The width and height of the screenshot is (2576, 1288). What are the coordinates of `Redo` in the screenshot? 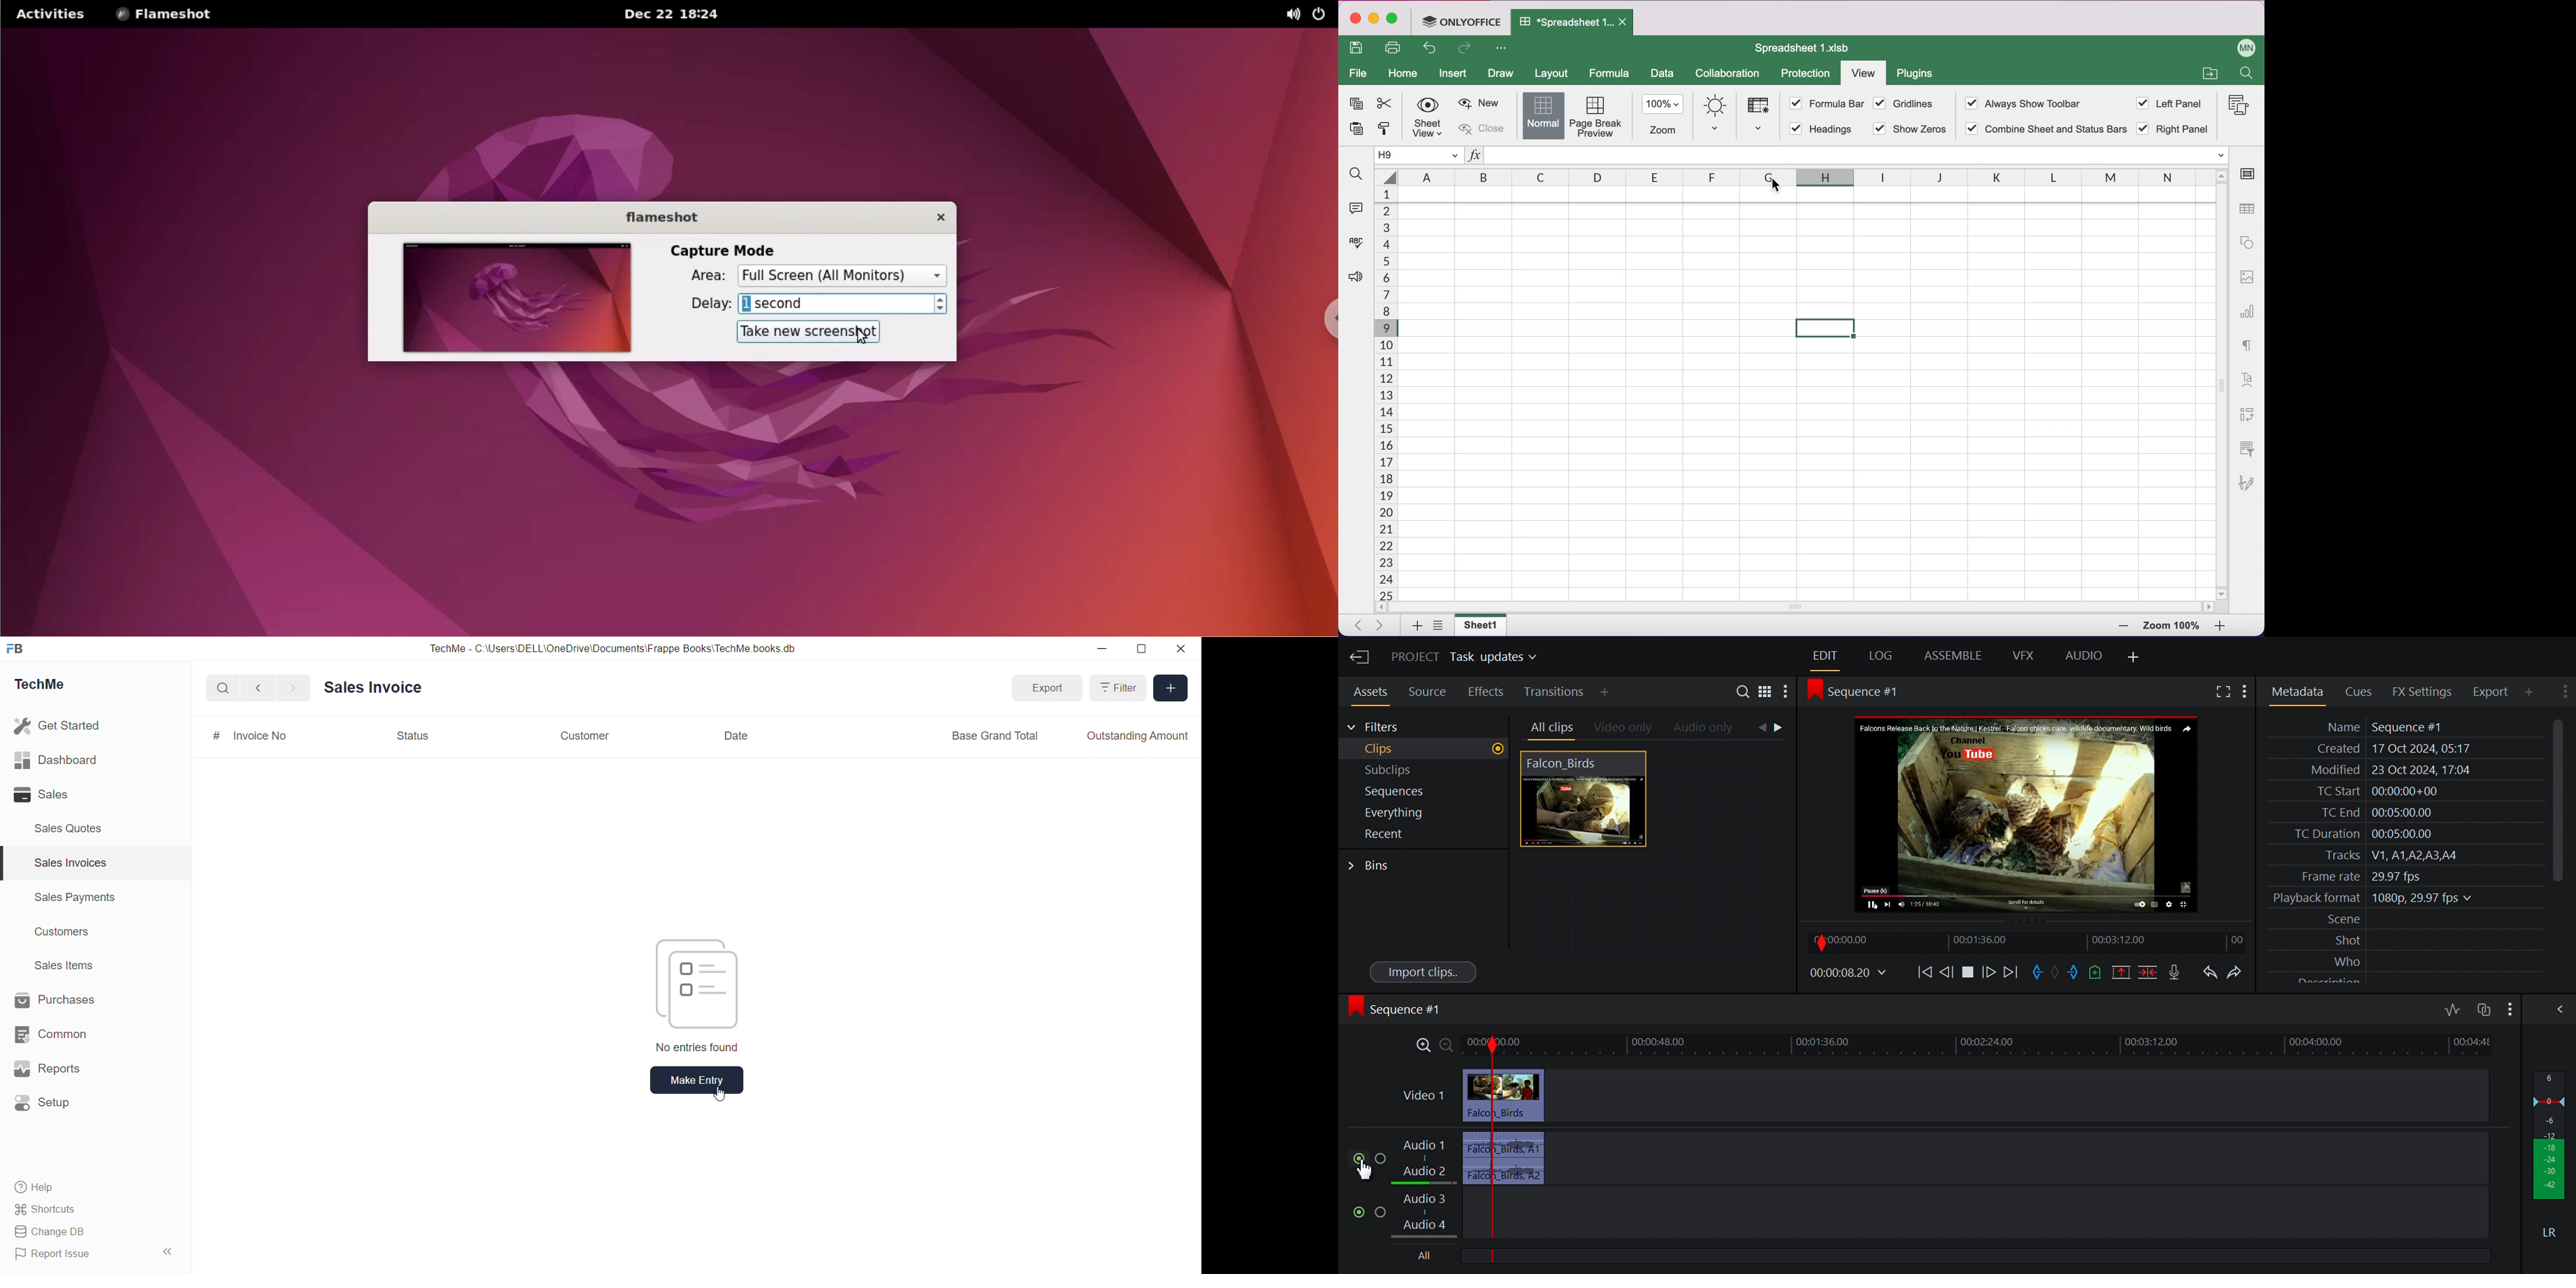 It's located at (2239, 972).